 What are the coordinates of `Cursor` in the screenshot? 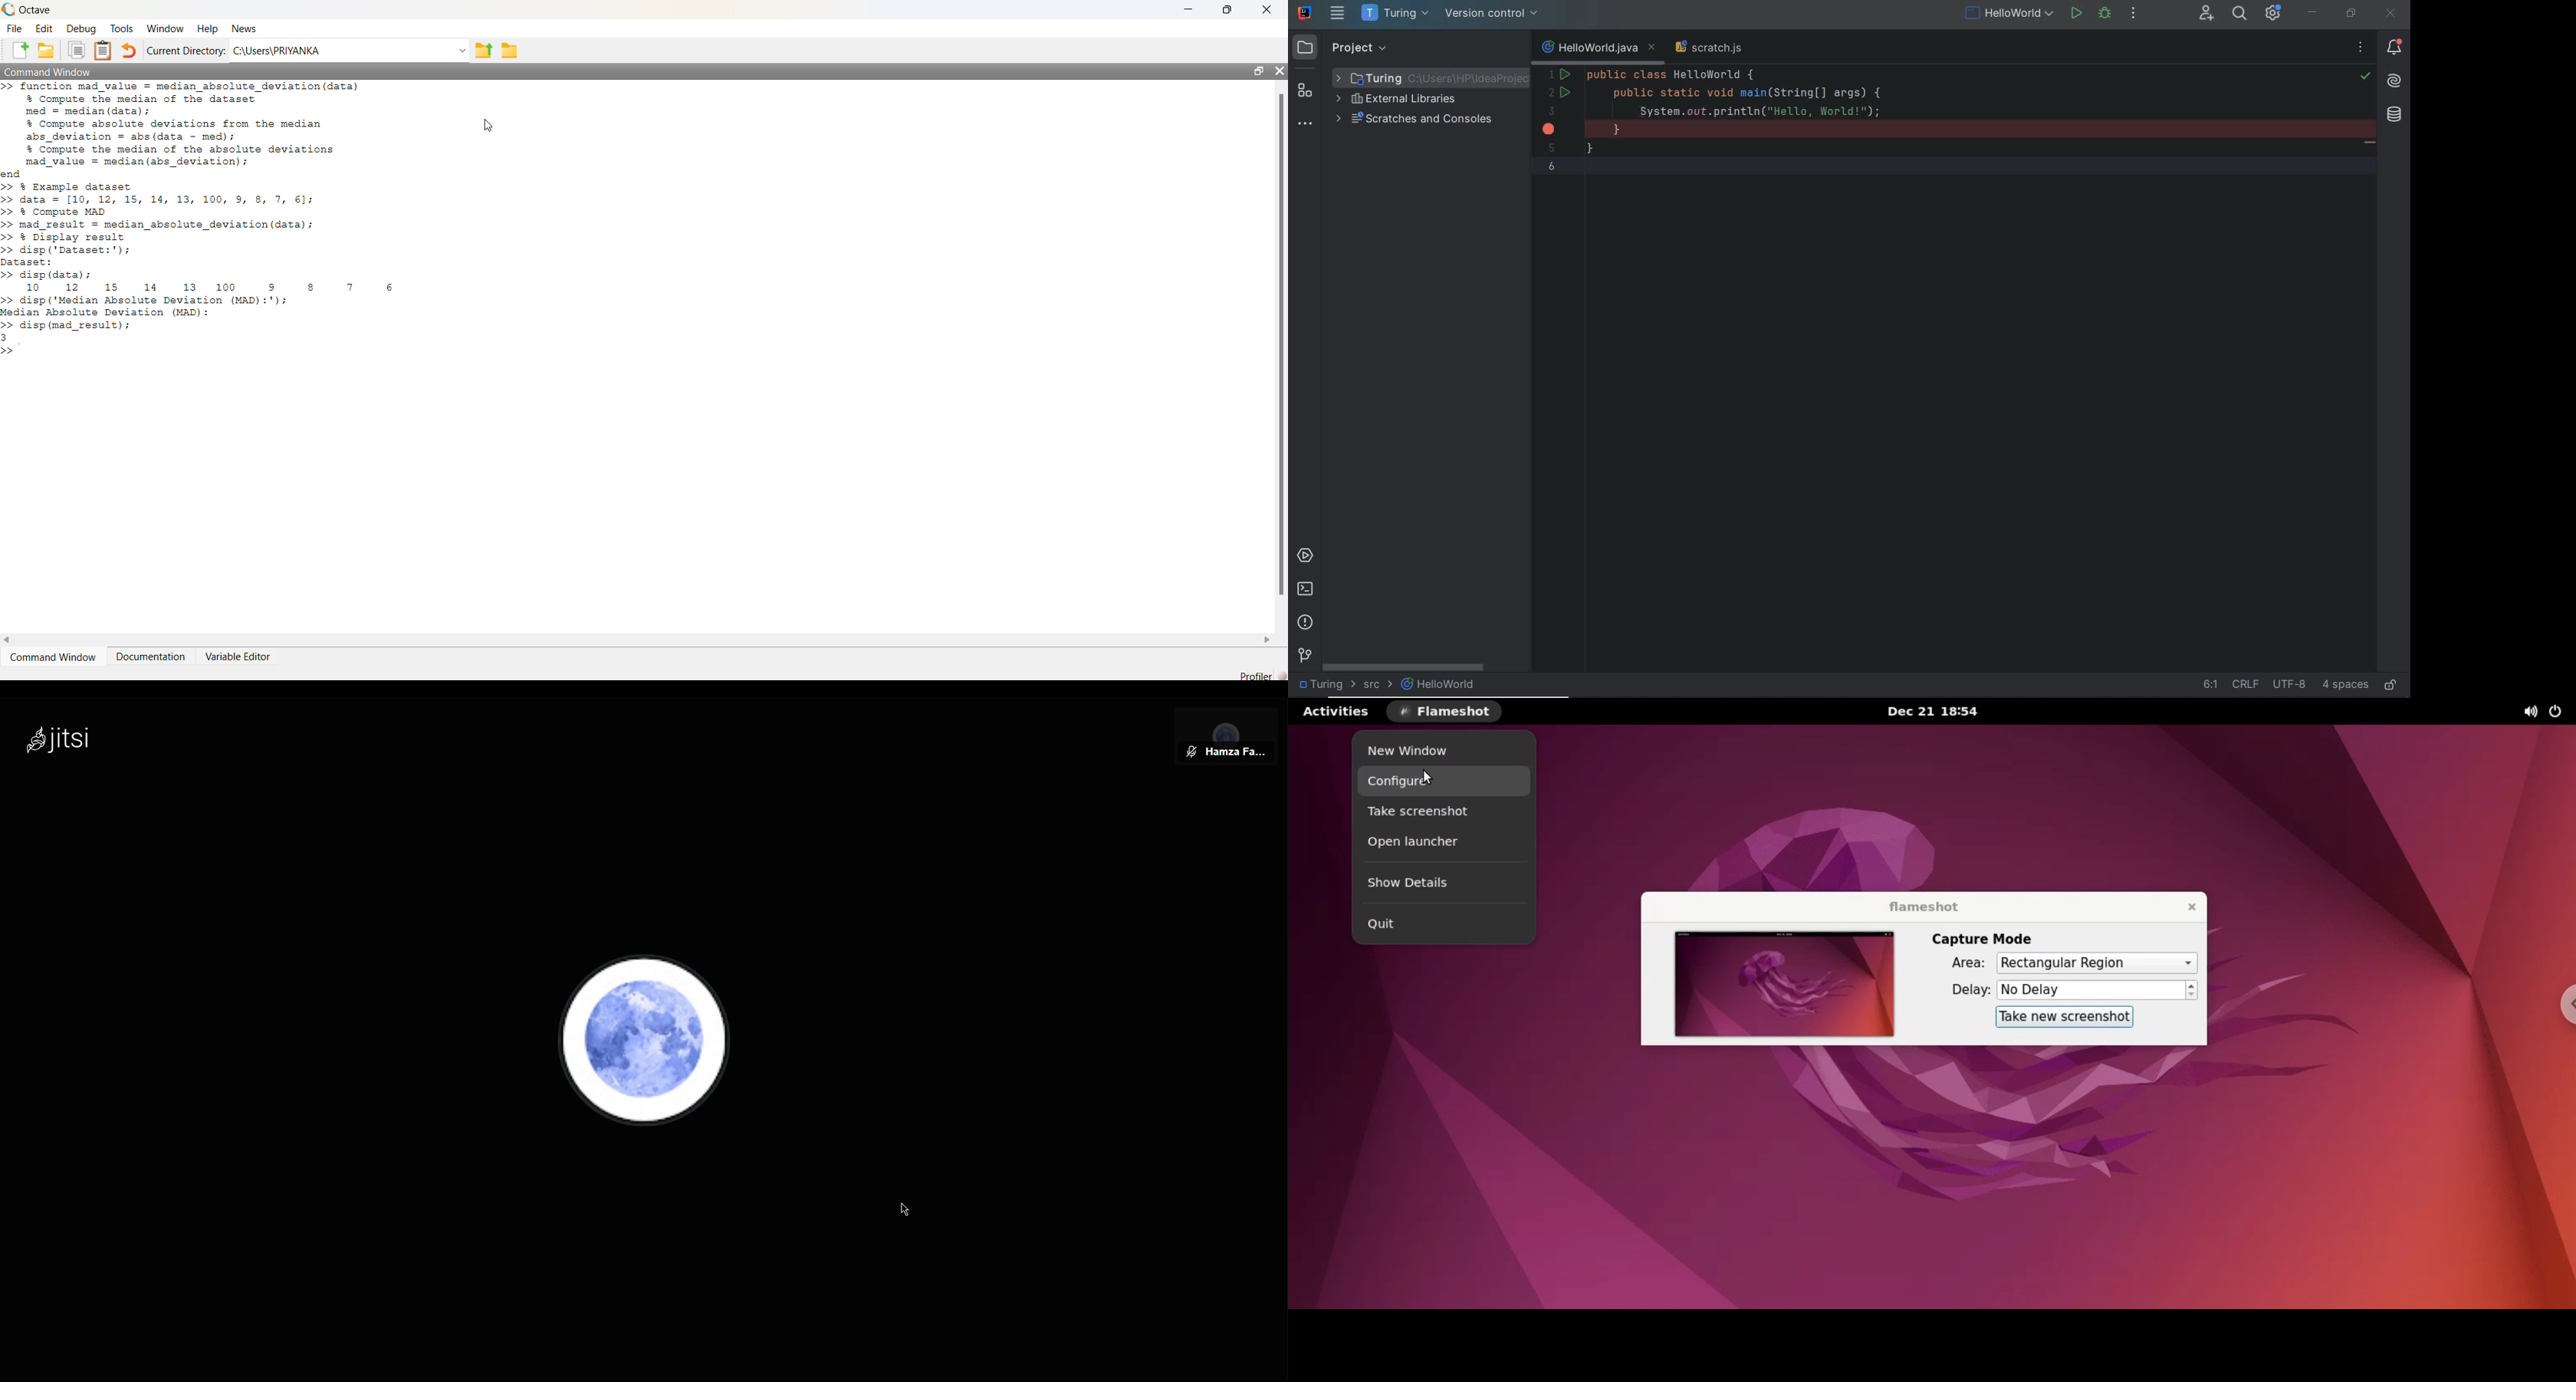 It's located at (907, 1210).